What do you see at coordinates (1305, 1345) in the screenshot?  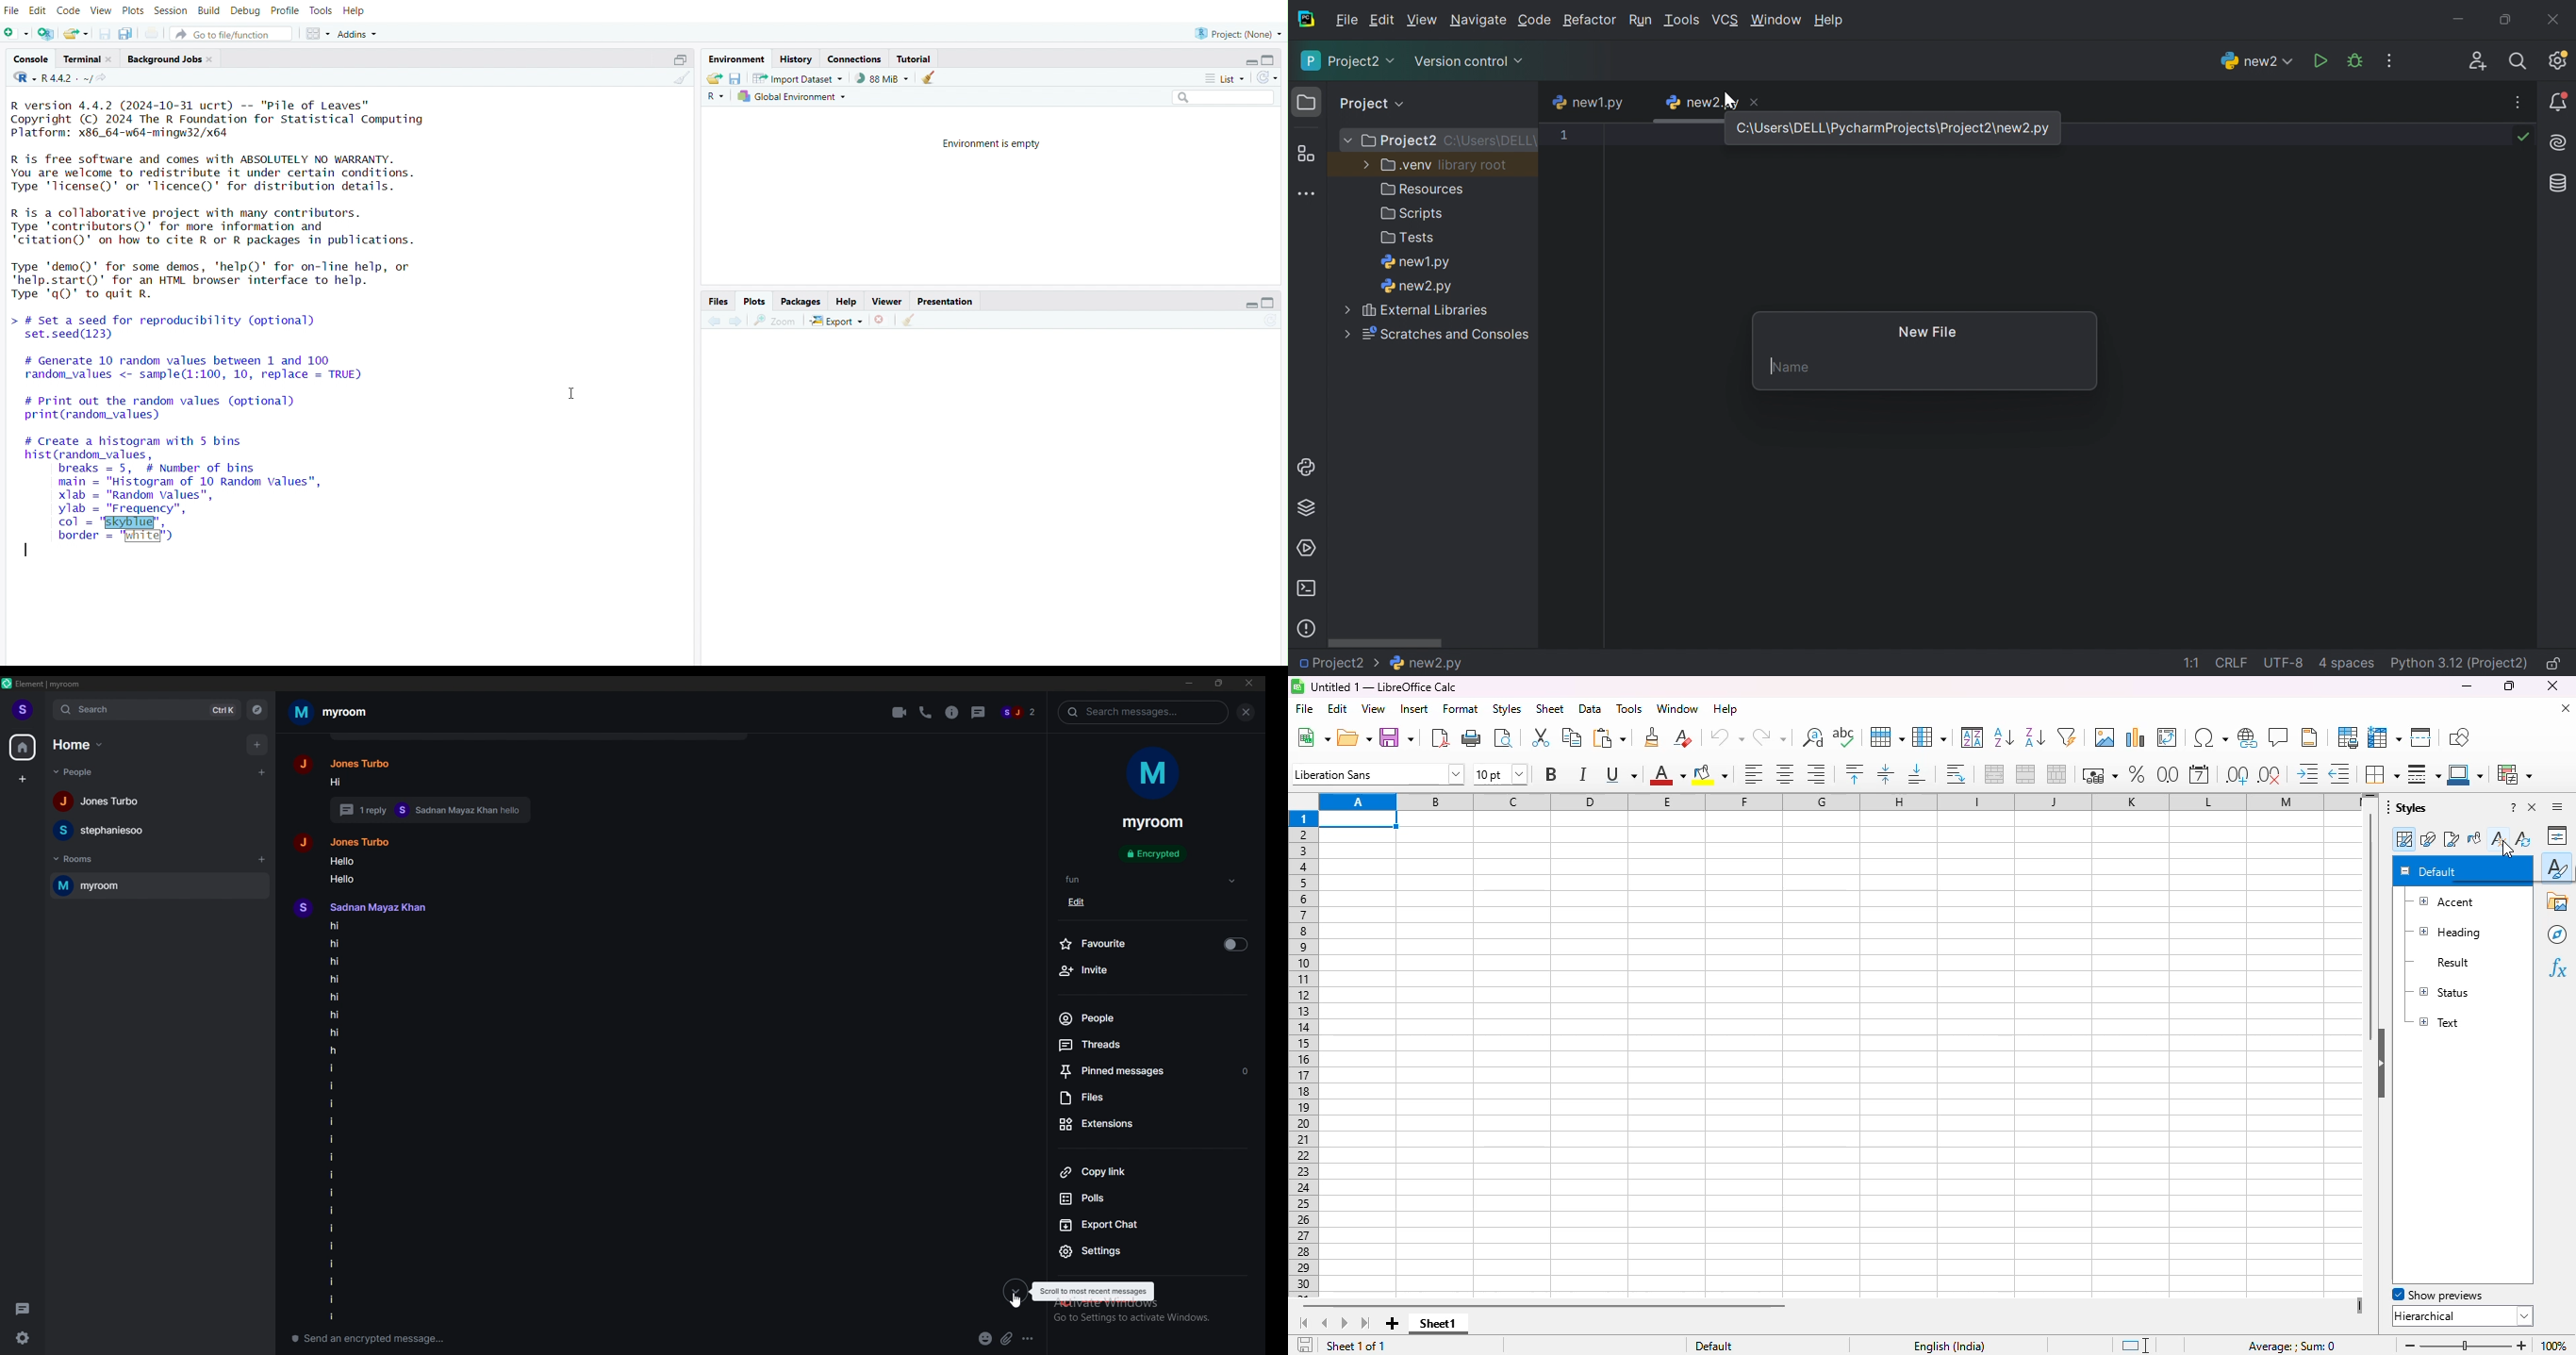 I see `click to save the document` at bounding box center [1305, 1345].